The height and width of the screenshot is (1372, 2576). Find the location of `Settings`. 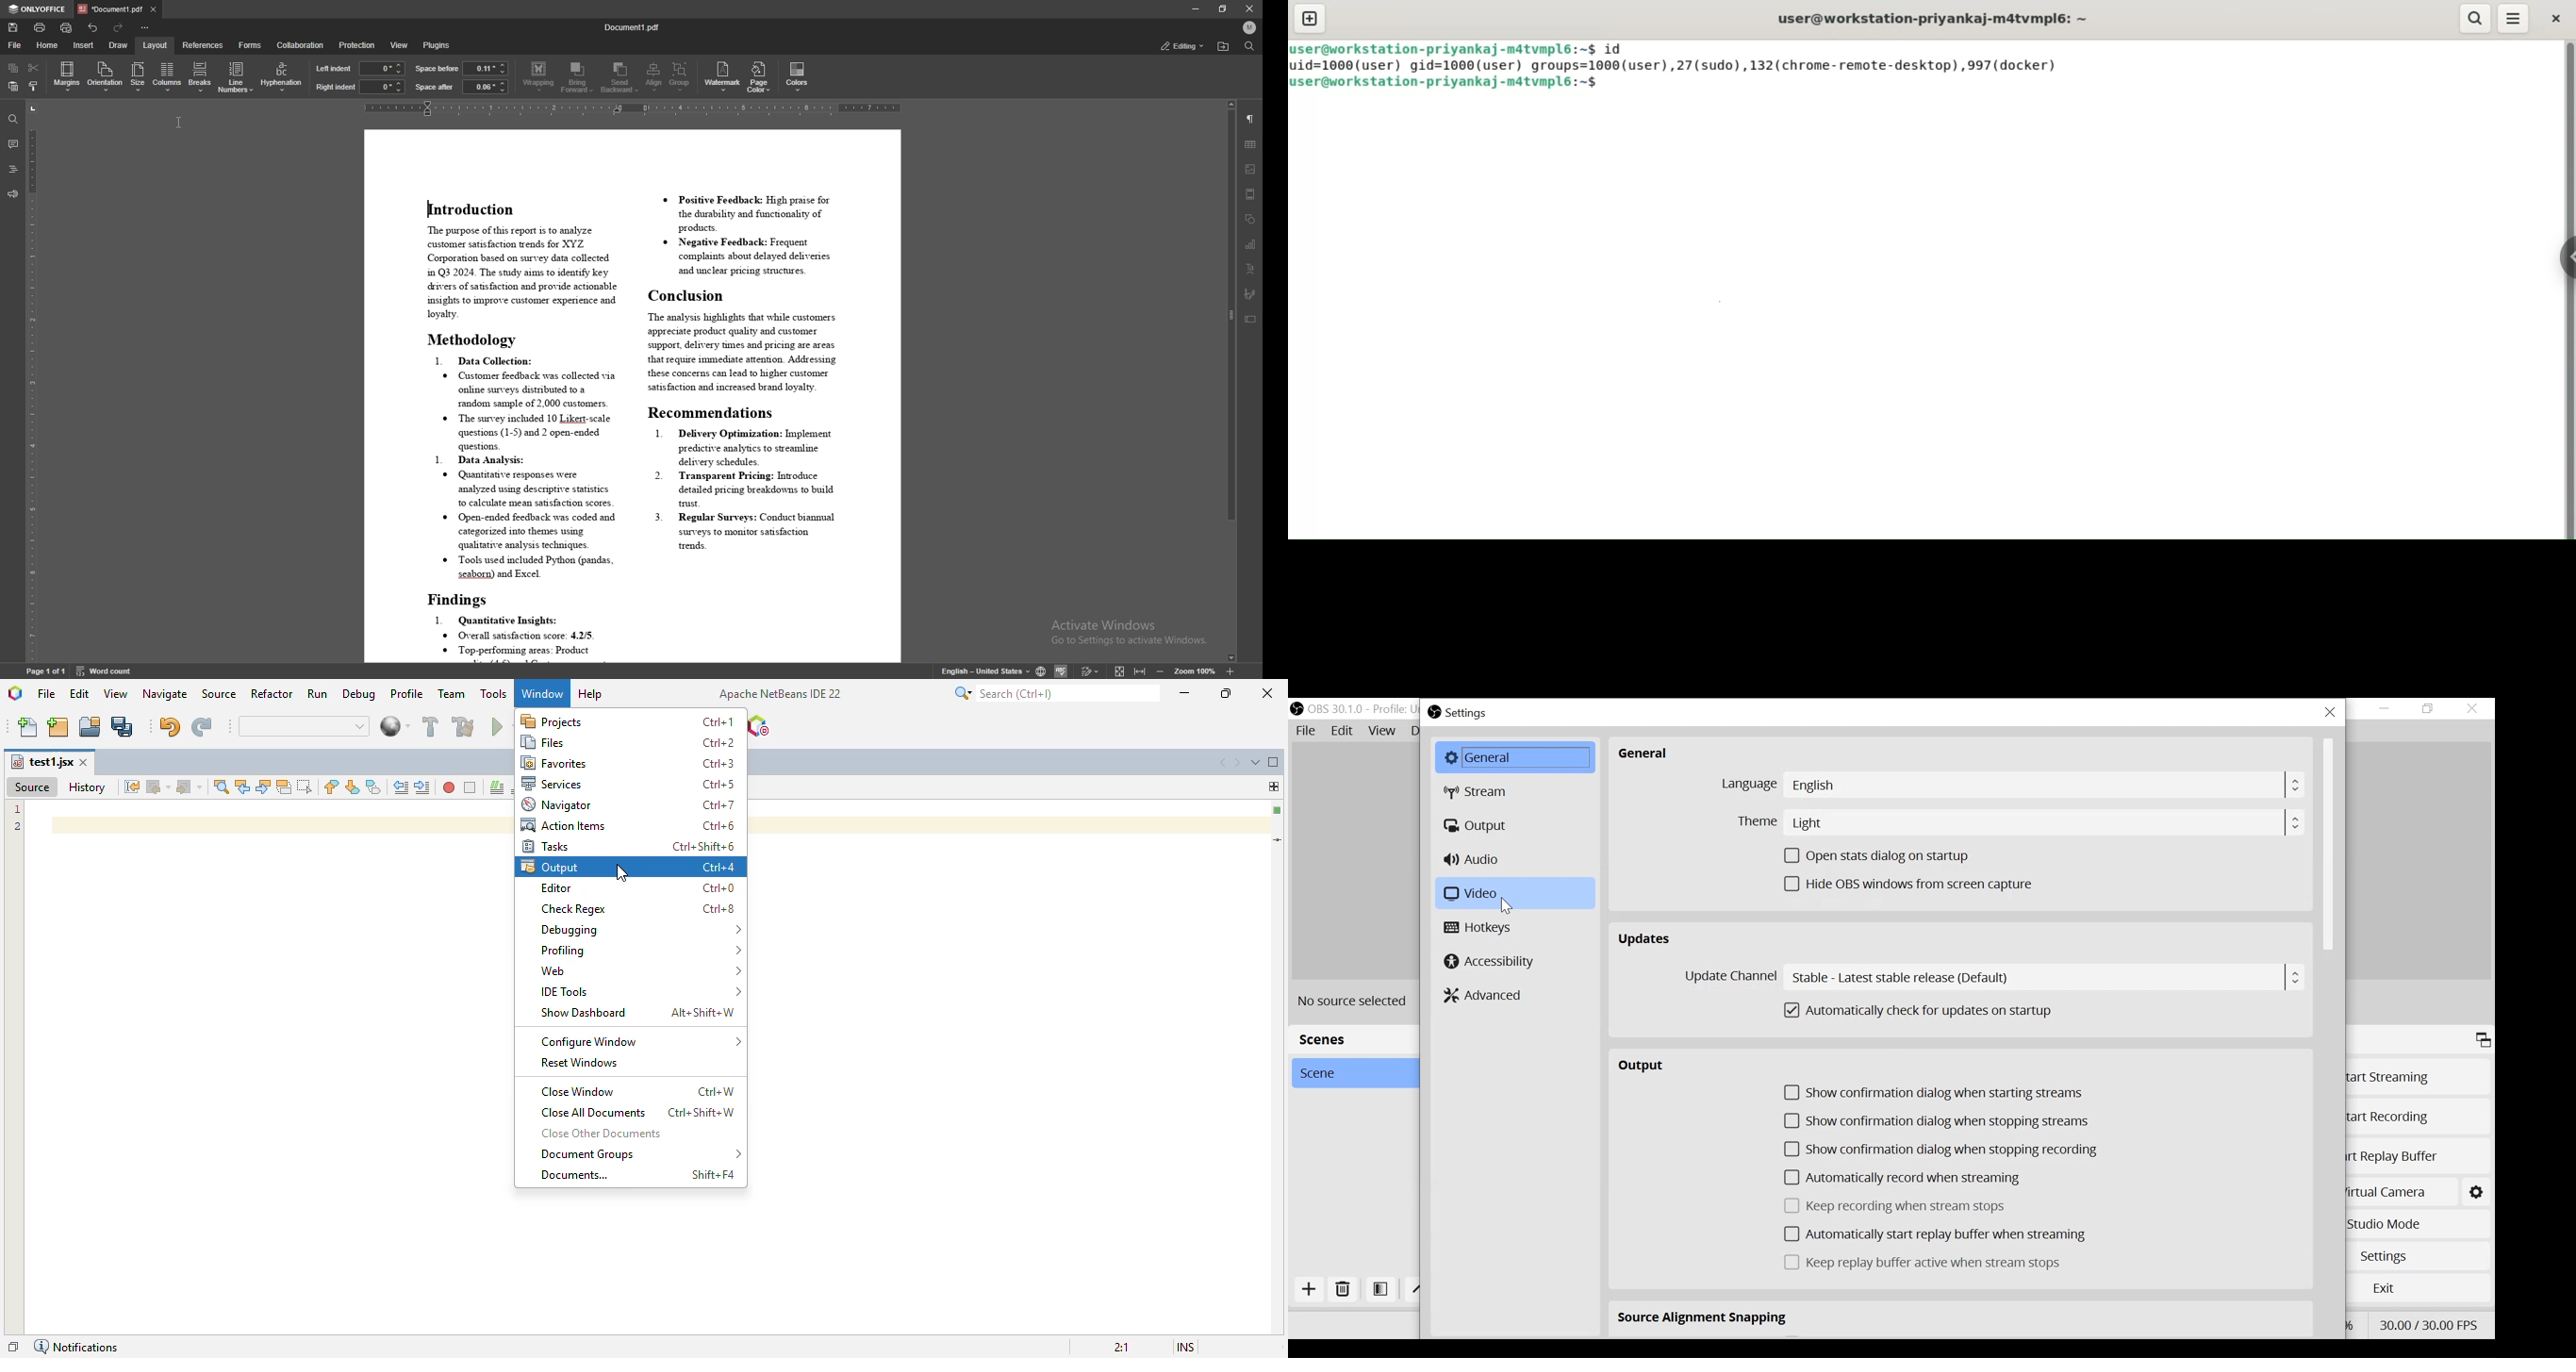

Settings is located at coordinates (1467, 714).